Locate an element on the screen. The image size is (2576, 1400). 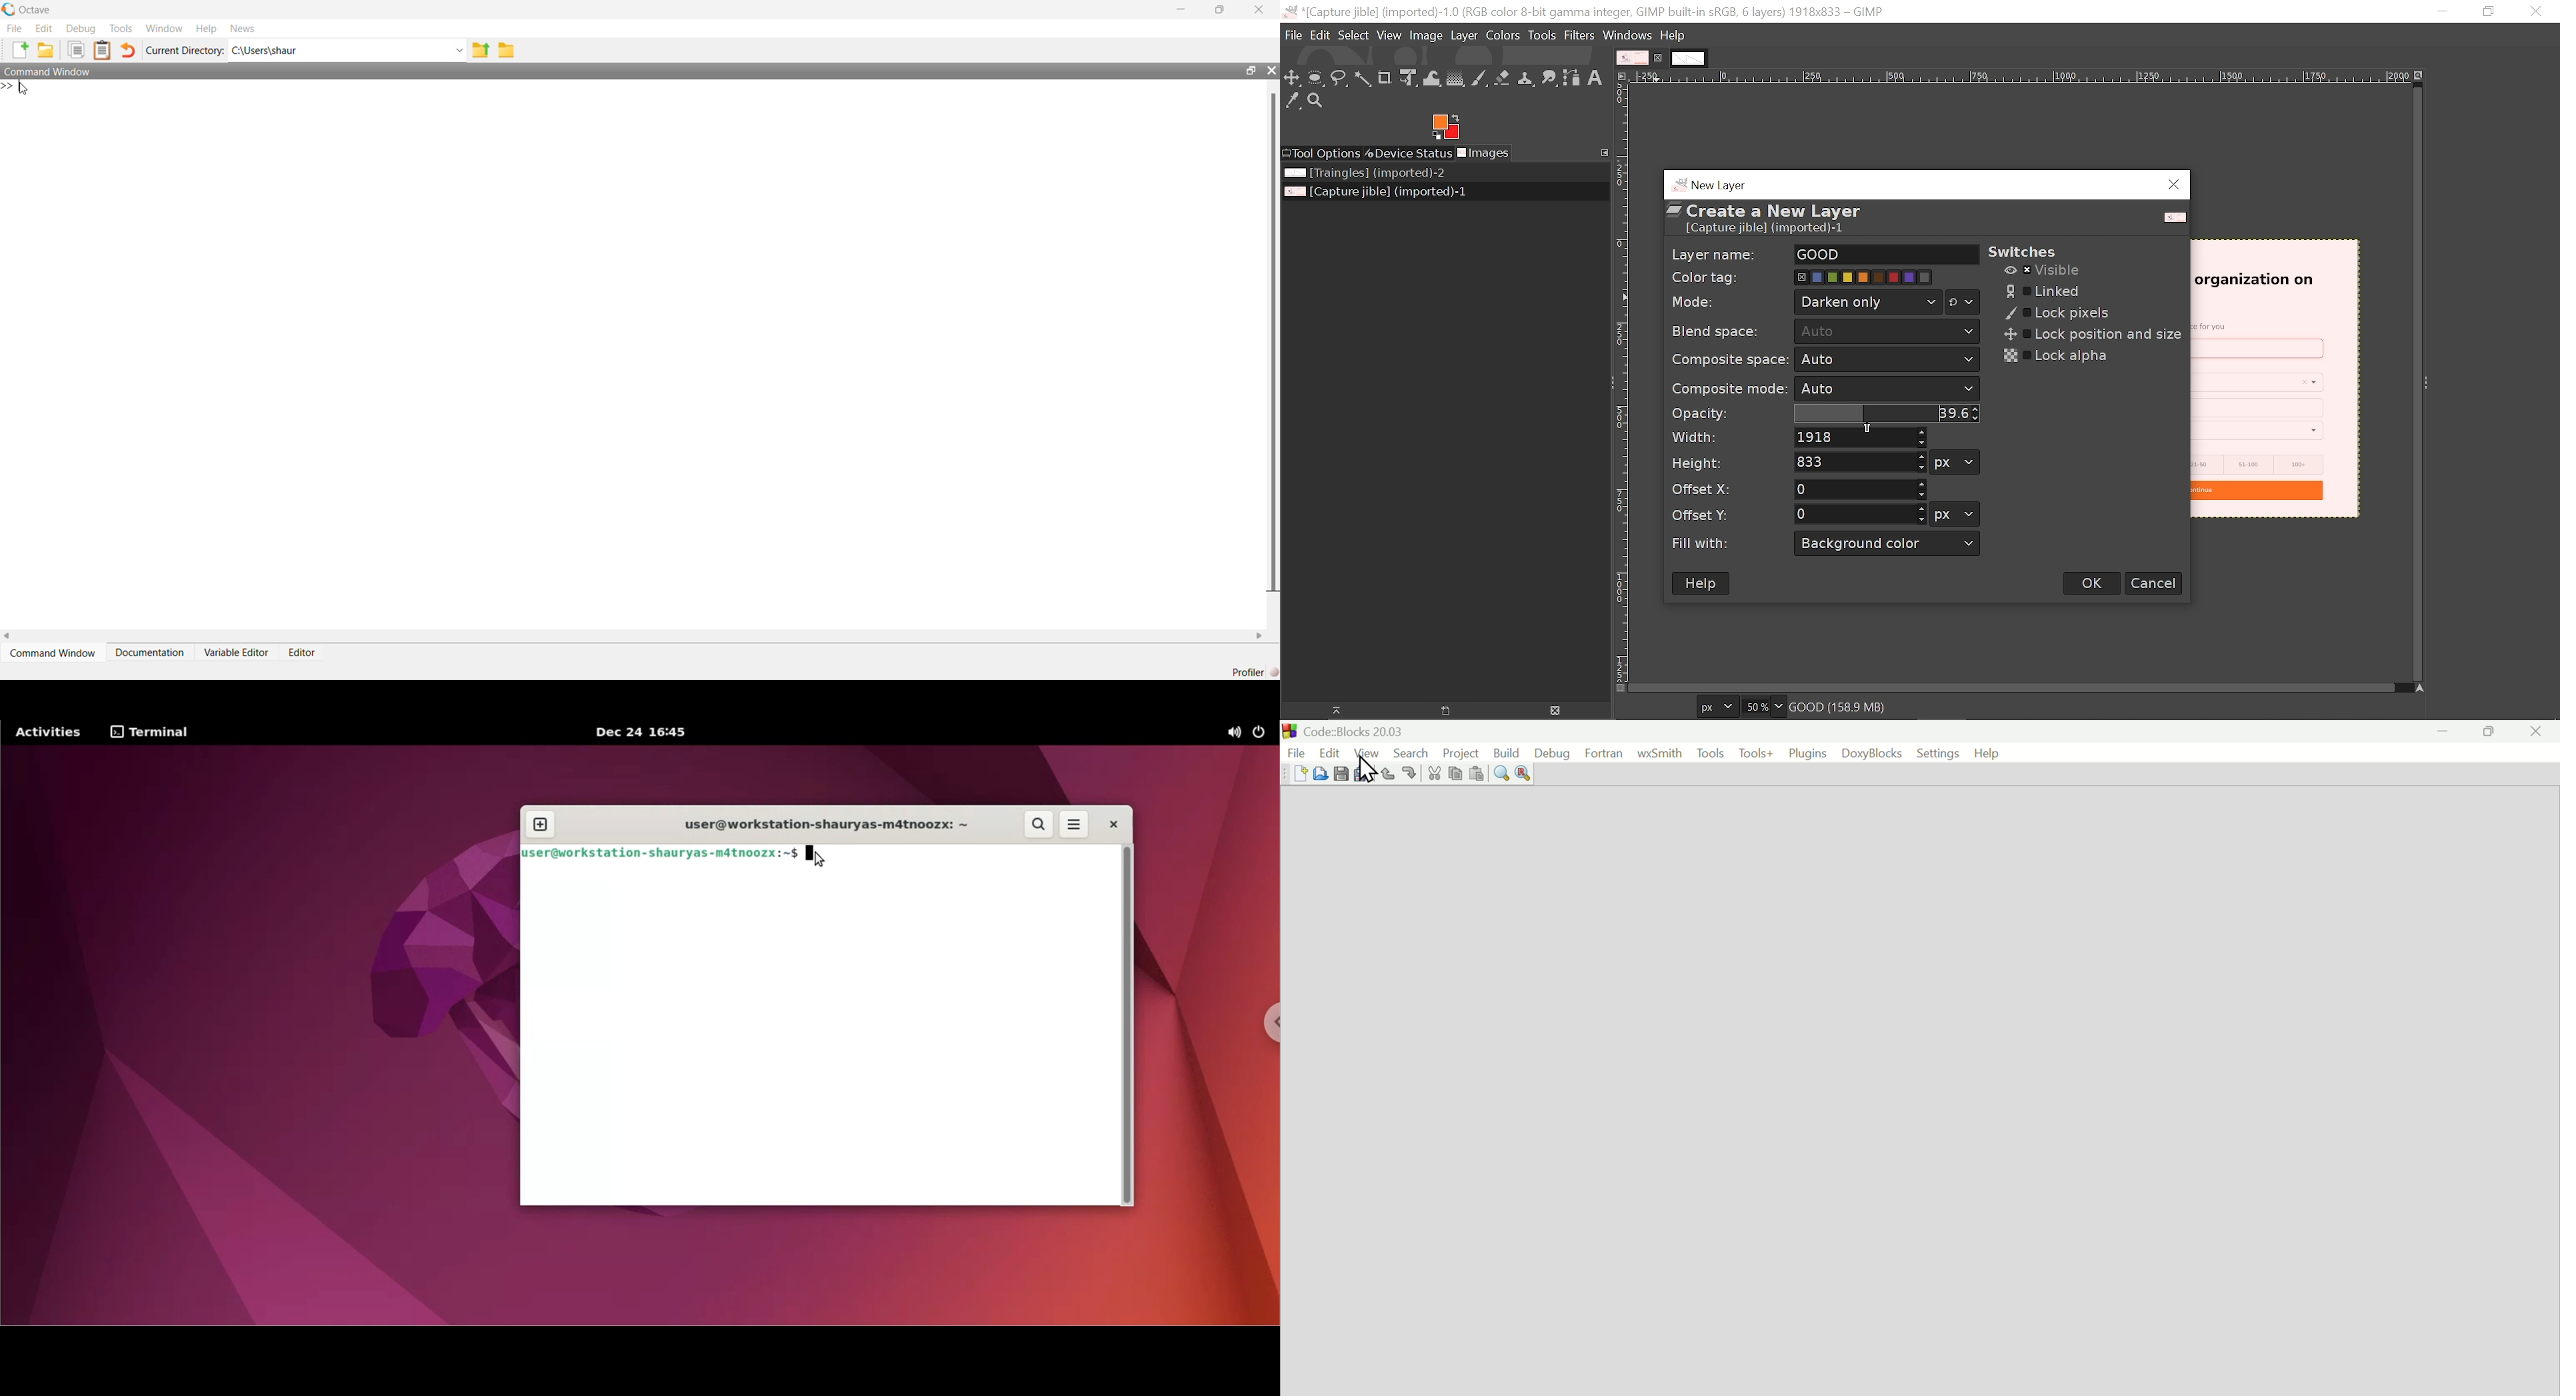
Search is located at coordinates (1409, 752).